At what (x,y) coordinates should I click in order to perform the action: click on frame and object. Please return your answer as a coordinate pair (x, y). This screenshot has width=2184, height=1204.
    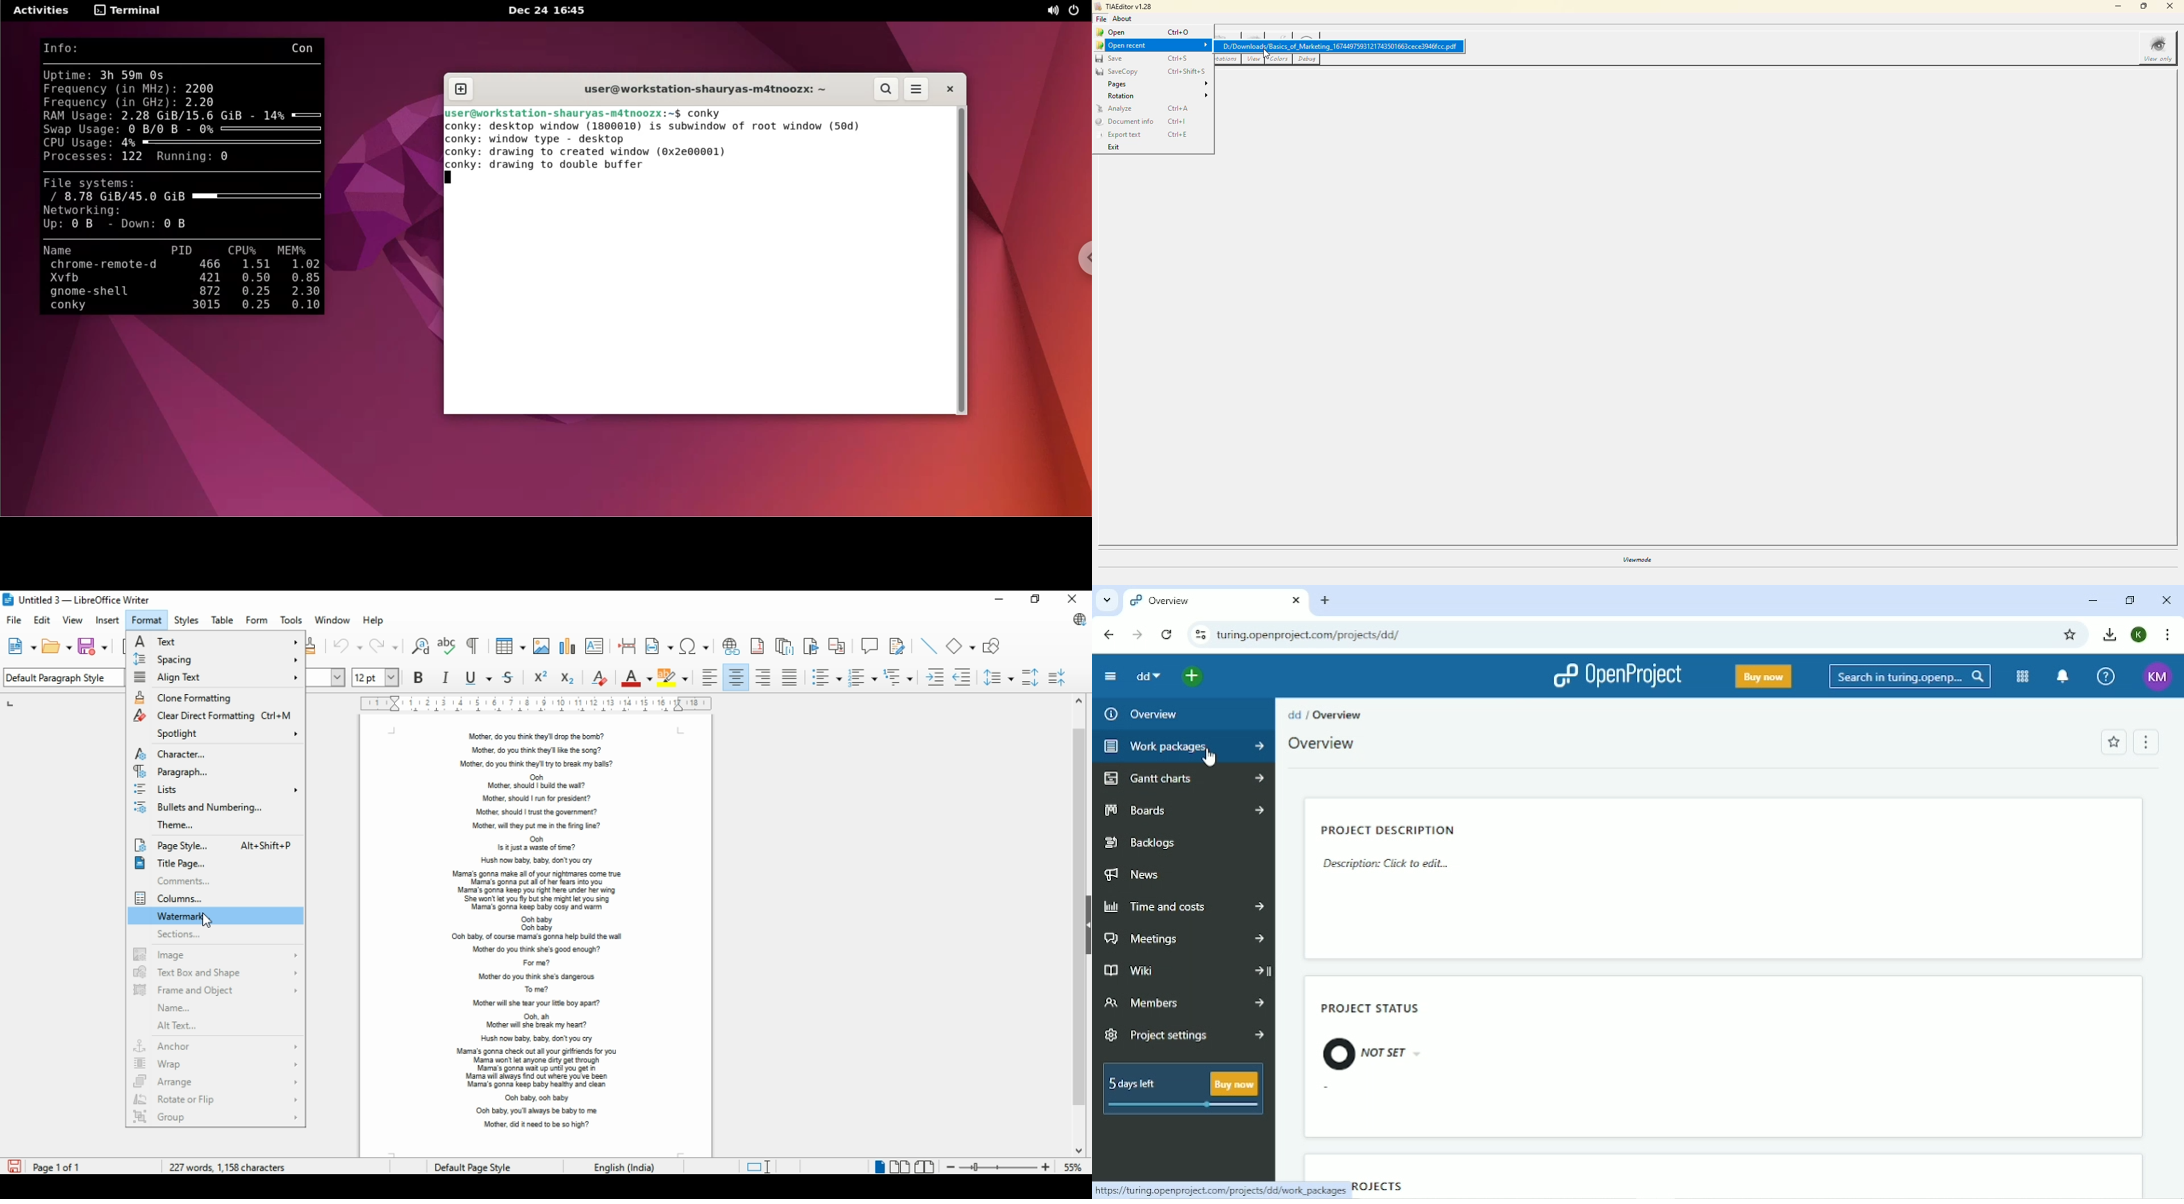
    Looking at the image, I should click on (215, 991).